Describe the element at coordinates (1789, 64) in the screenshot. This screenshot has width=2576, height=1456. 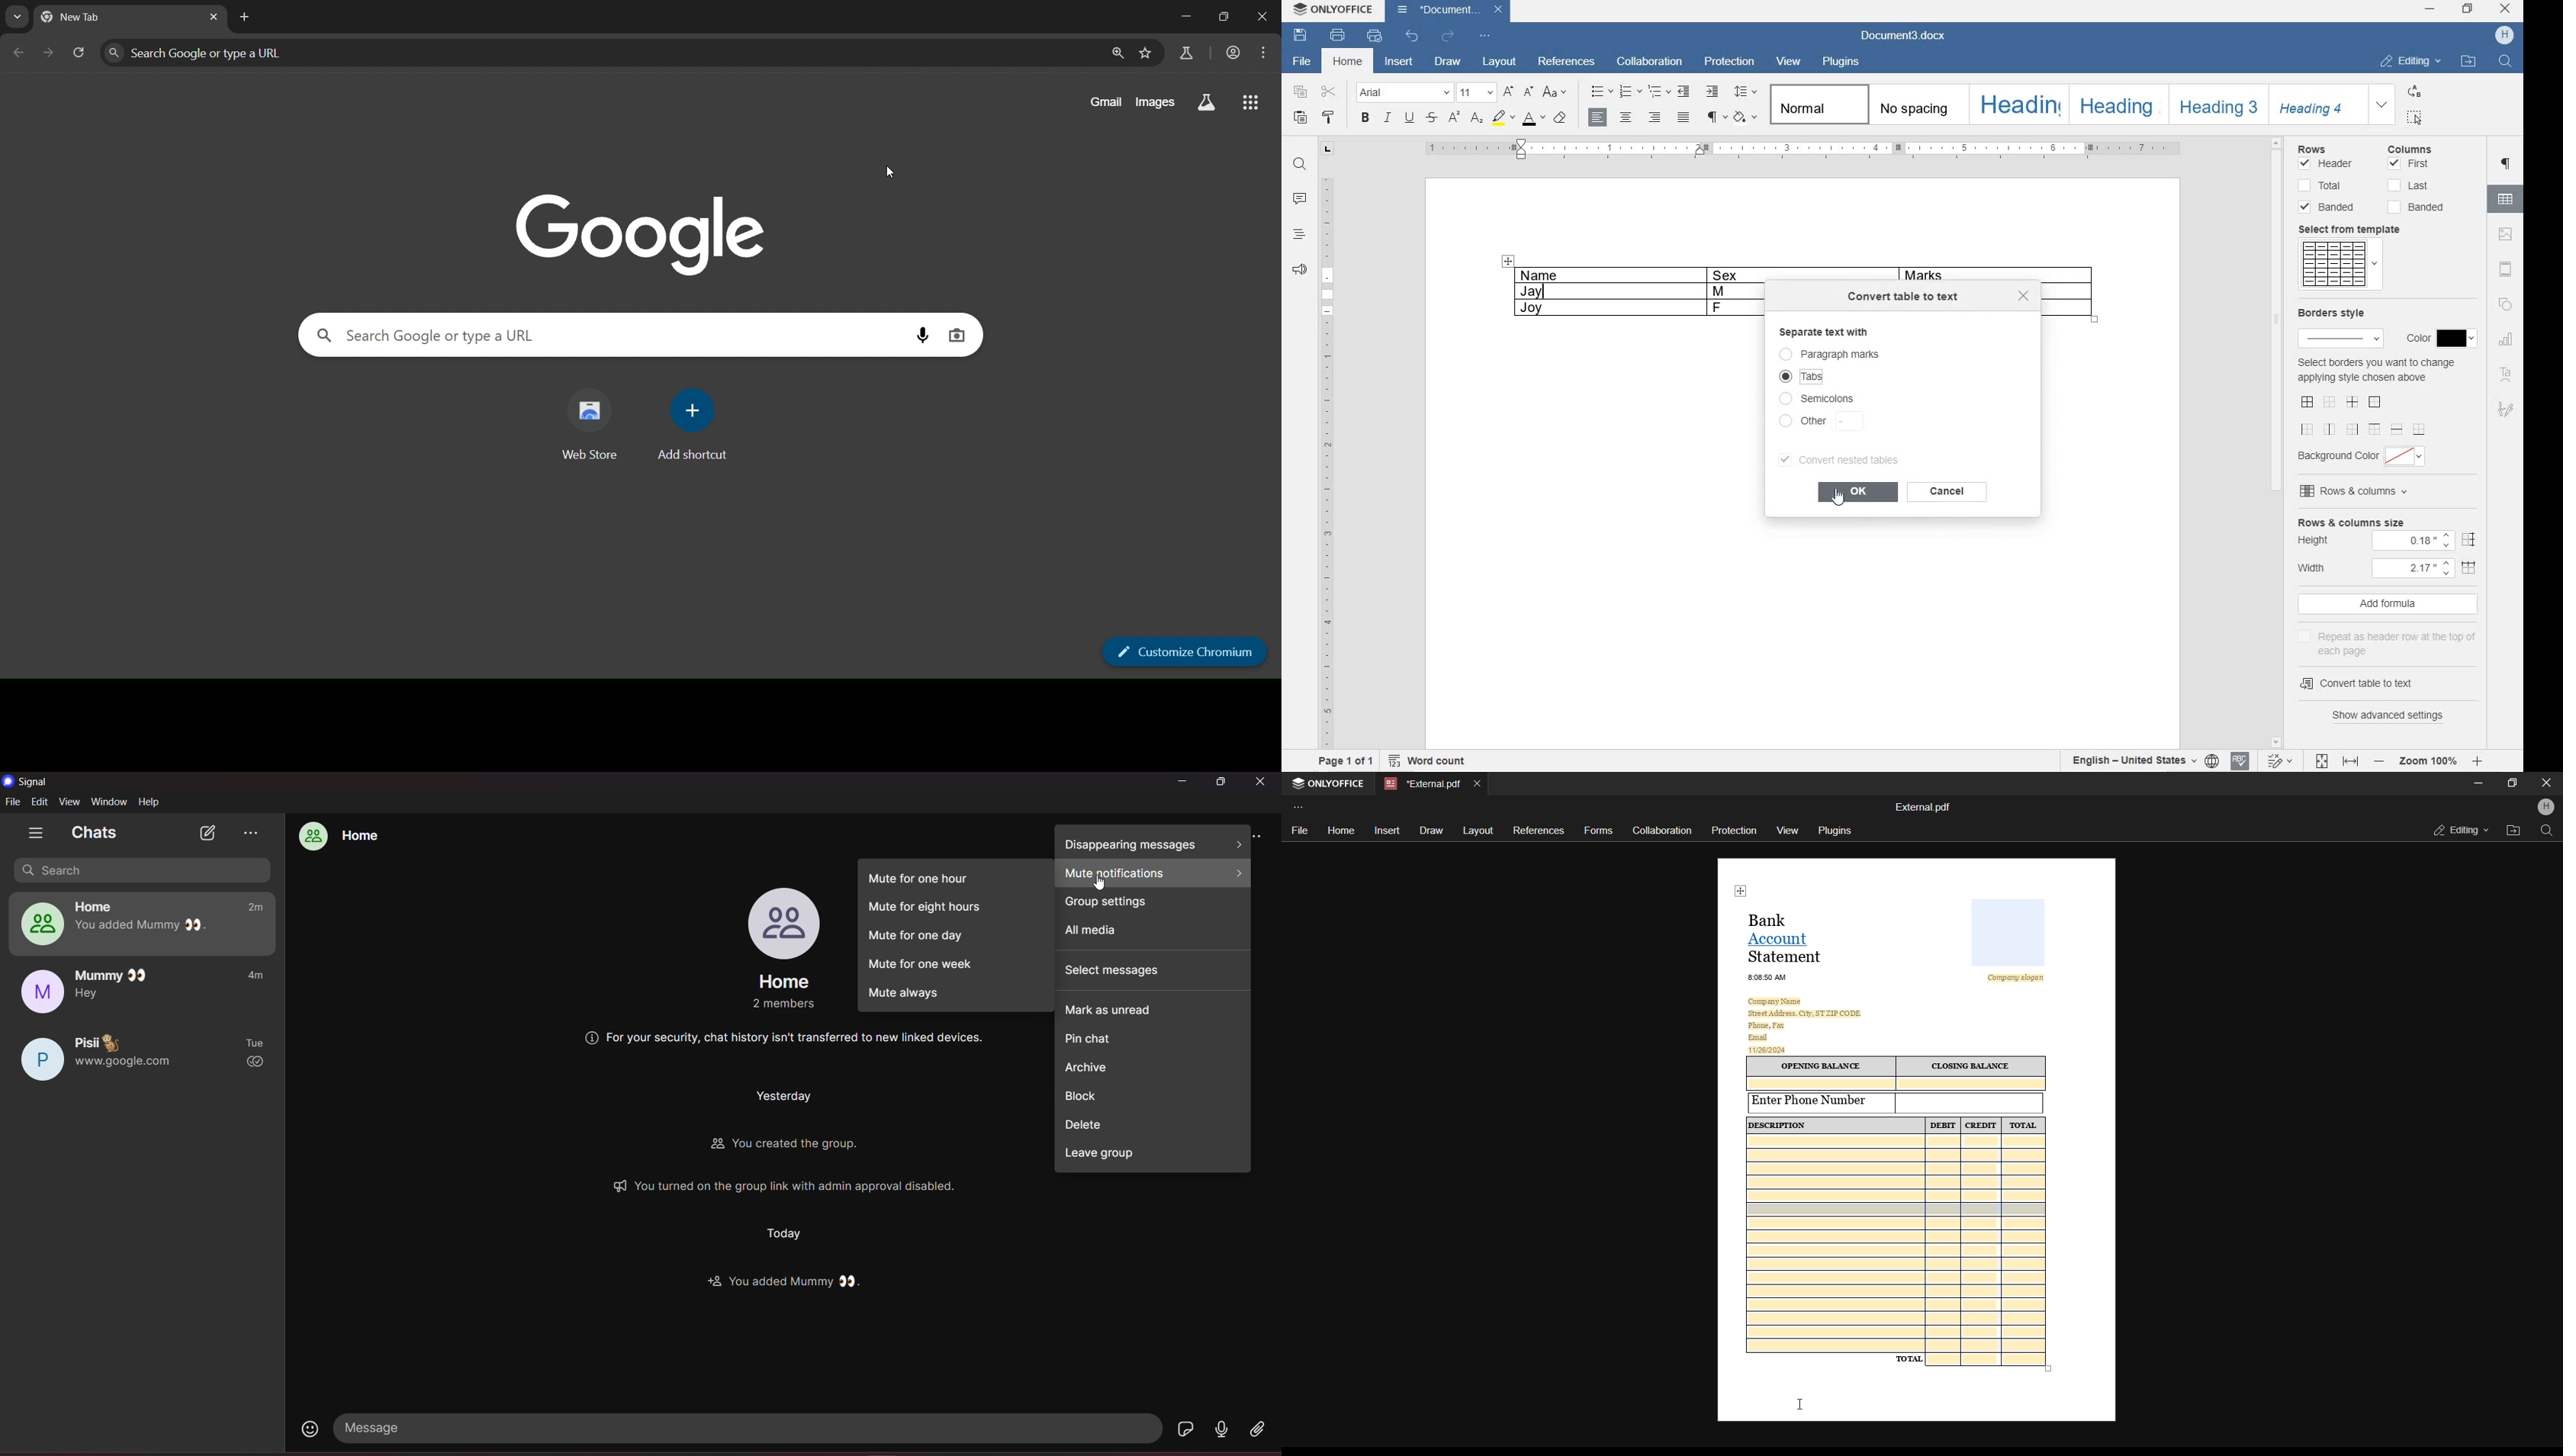
I see `VIEW` at that location.